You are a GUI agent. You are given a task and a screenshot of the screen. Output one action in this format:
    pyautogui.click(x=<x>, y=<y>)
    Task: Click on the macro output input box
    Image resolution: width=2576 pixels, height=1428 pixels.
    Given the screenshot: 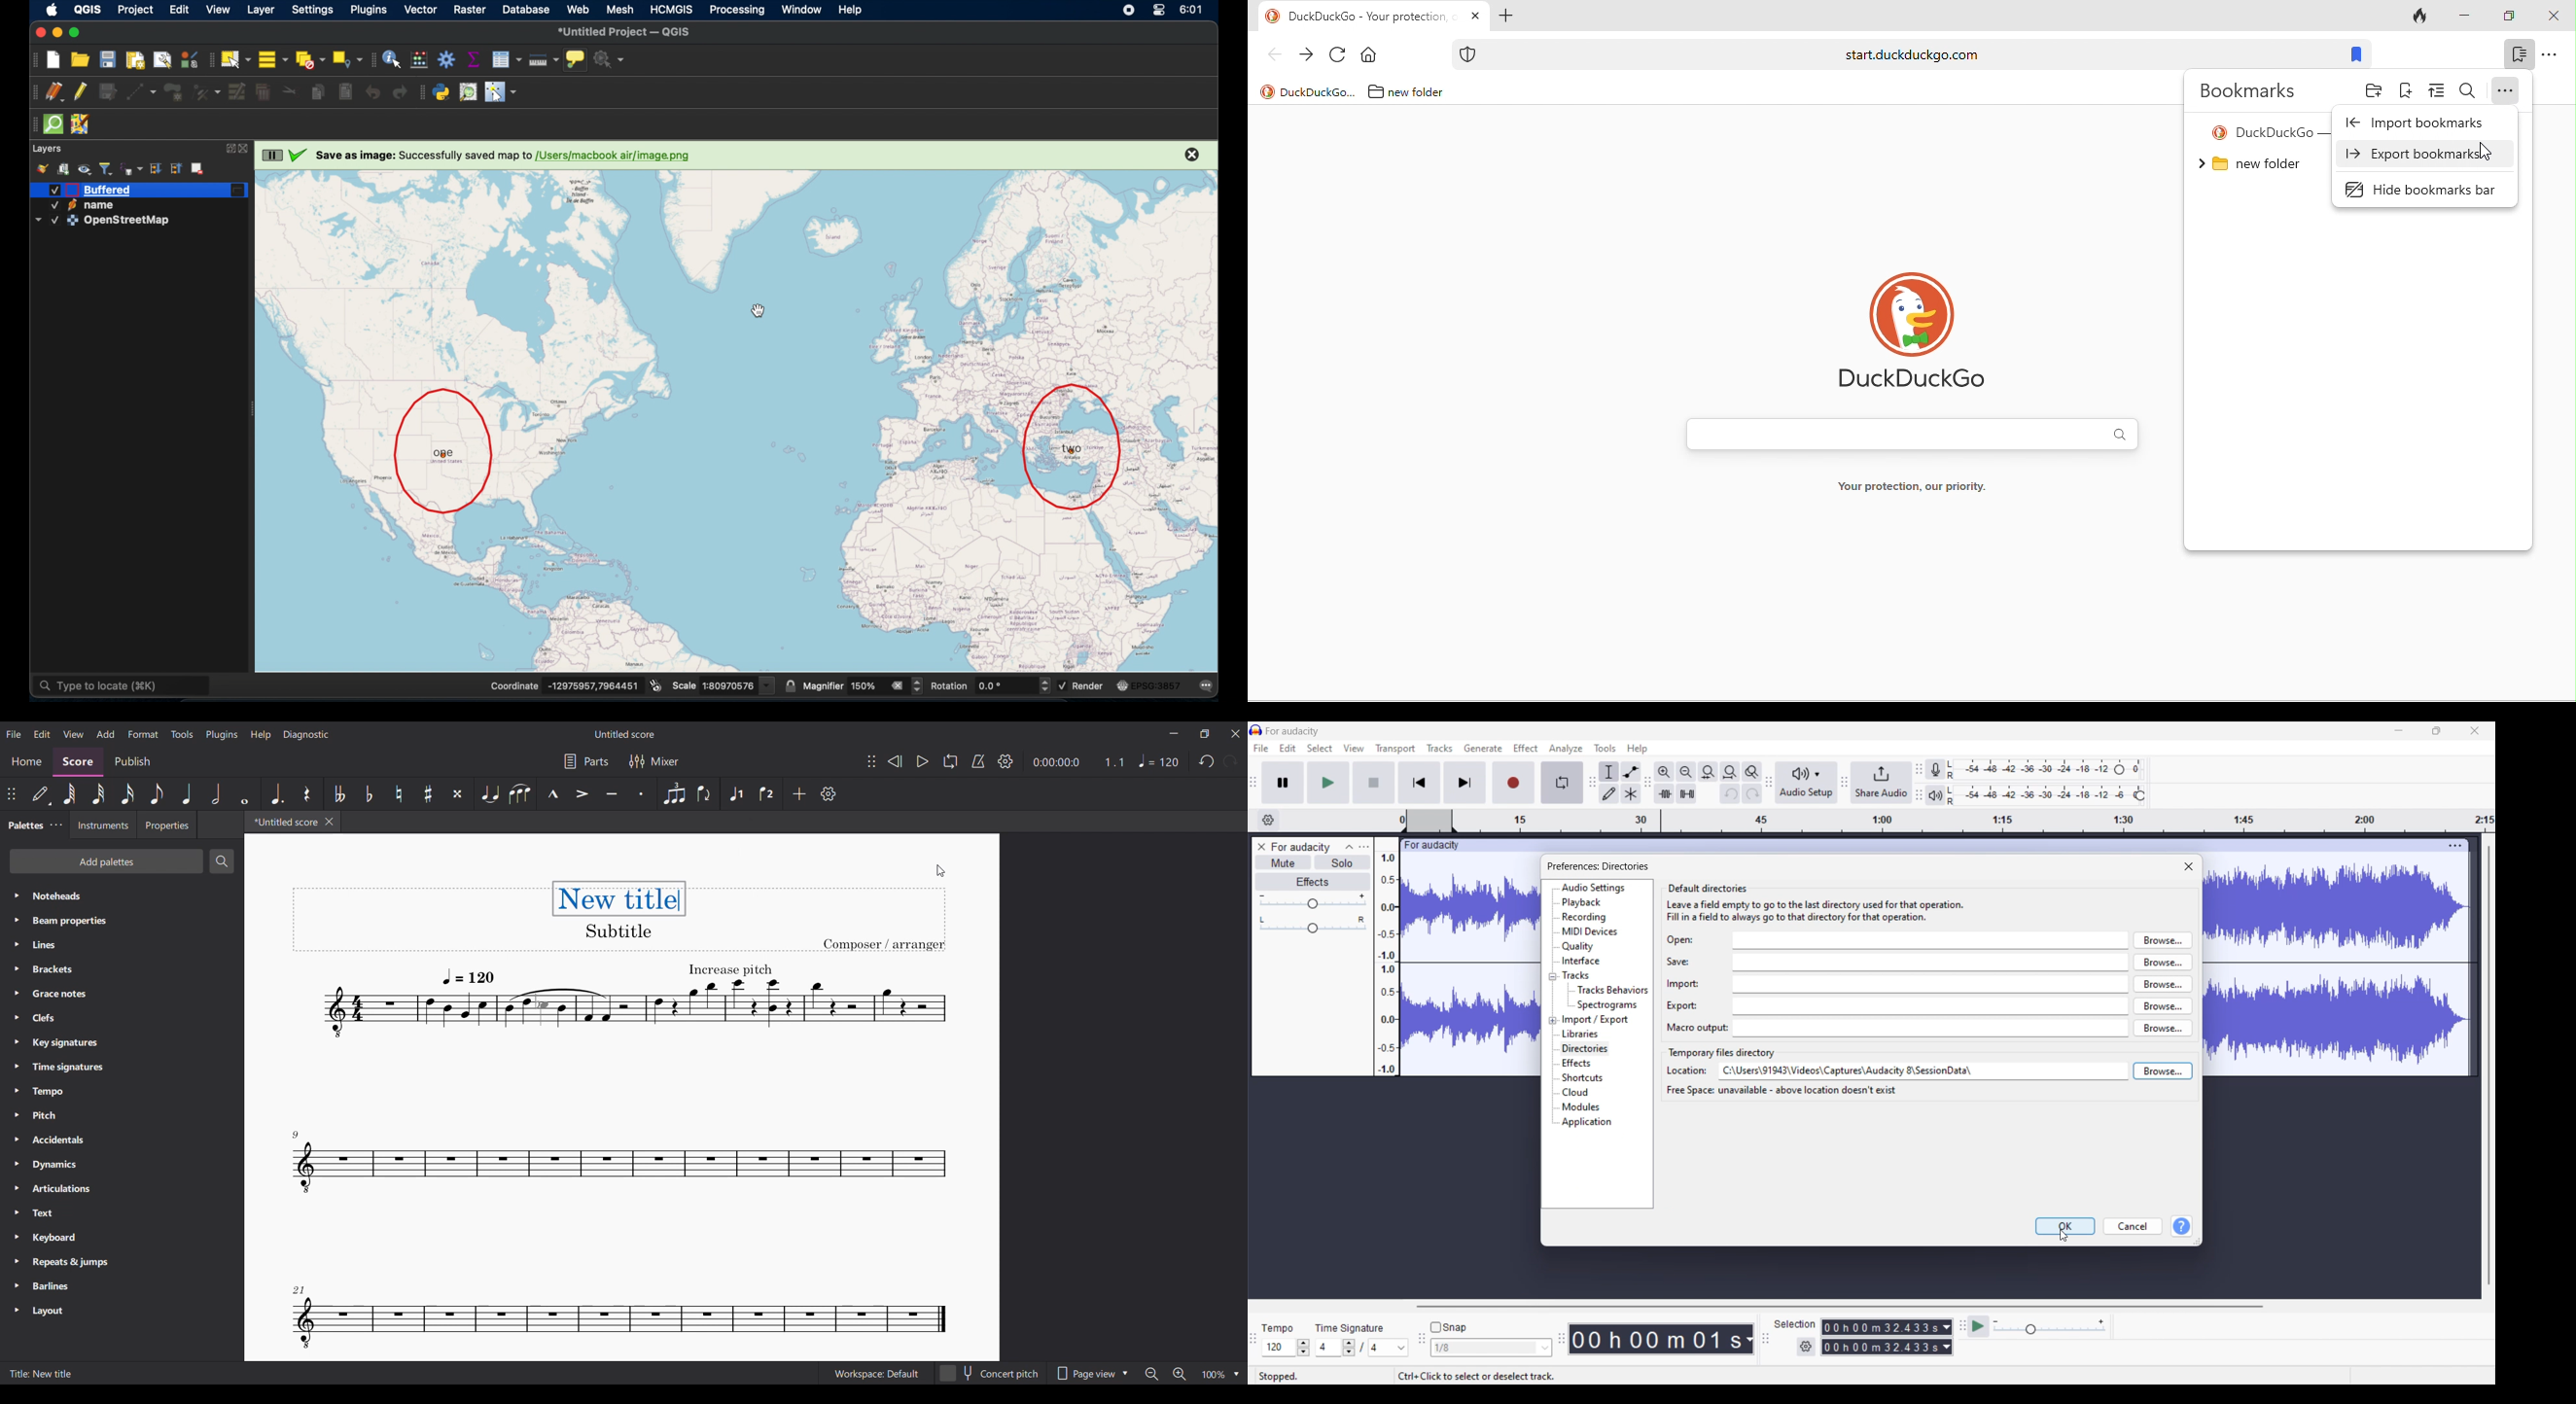 What is the action you would take?
    pyautogui.click(x=1930, y=1028)
    